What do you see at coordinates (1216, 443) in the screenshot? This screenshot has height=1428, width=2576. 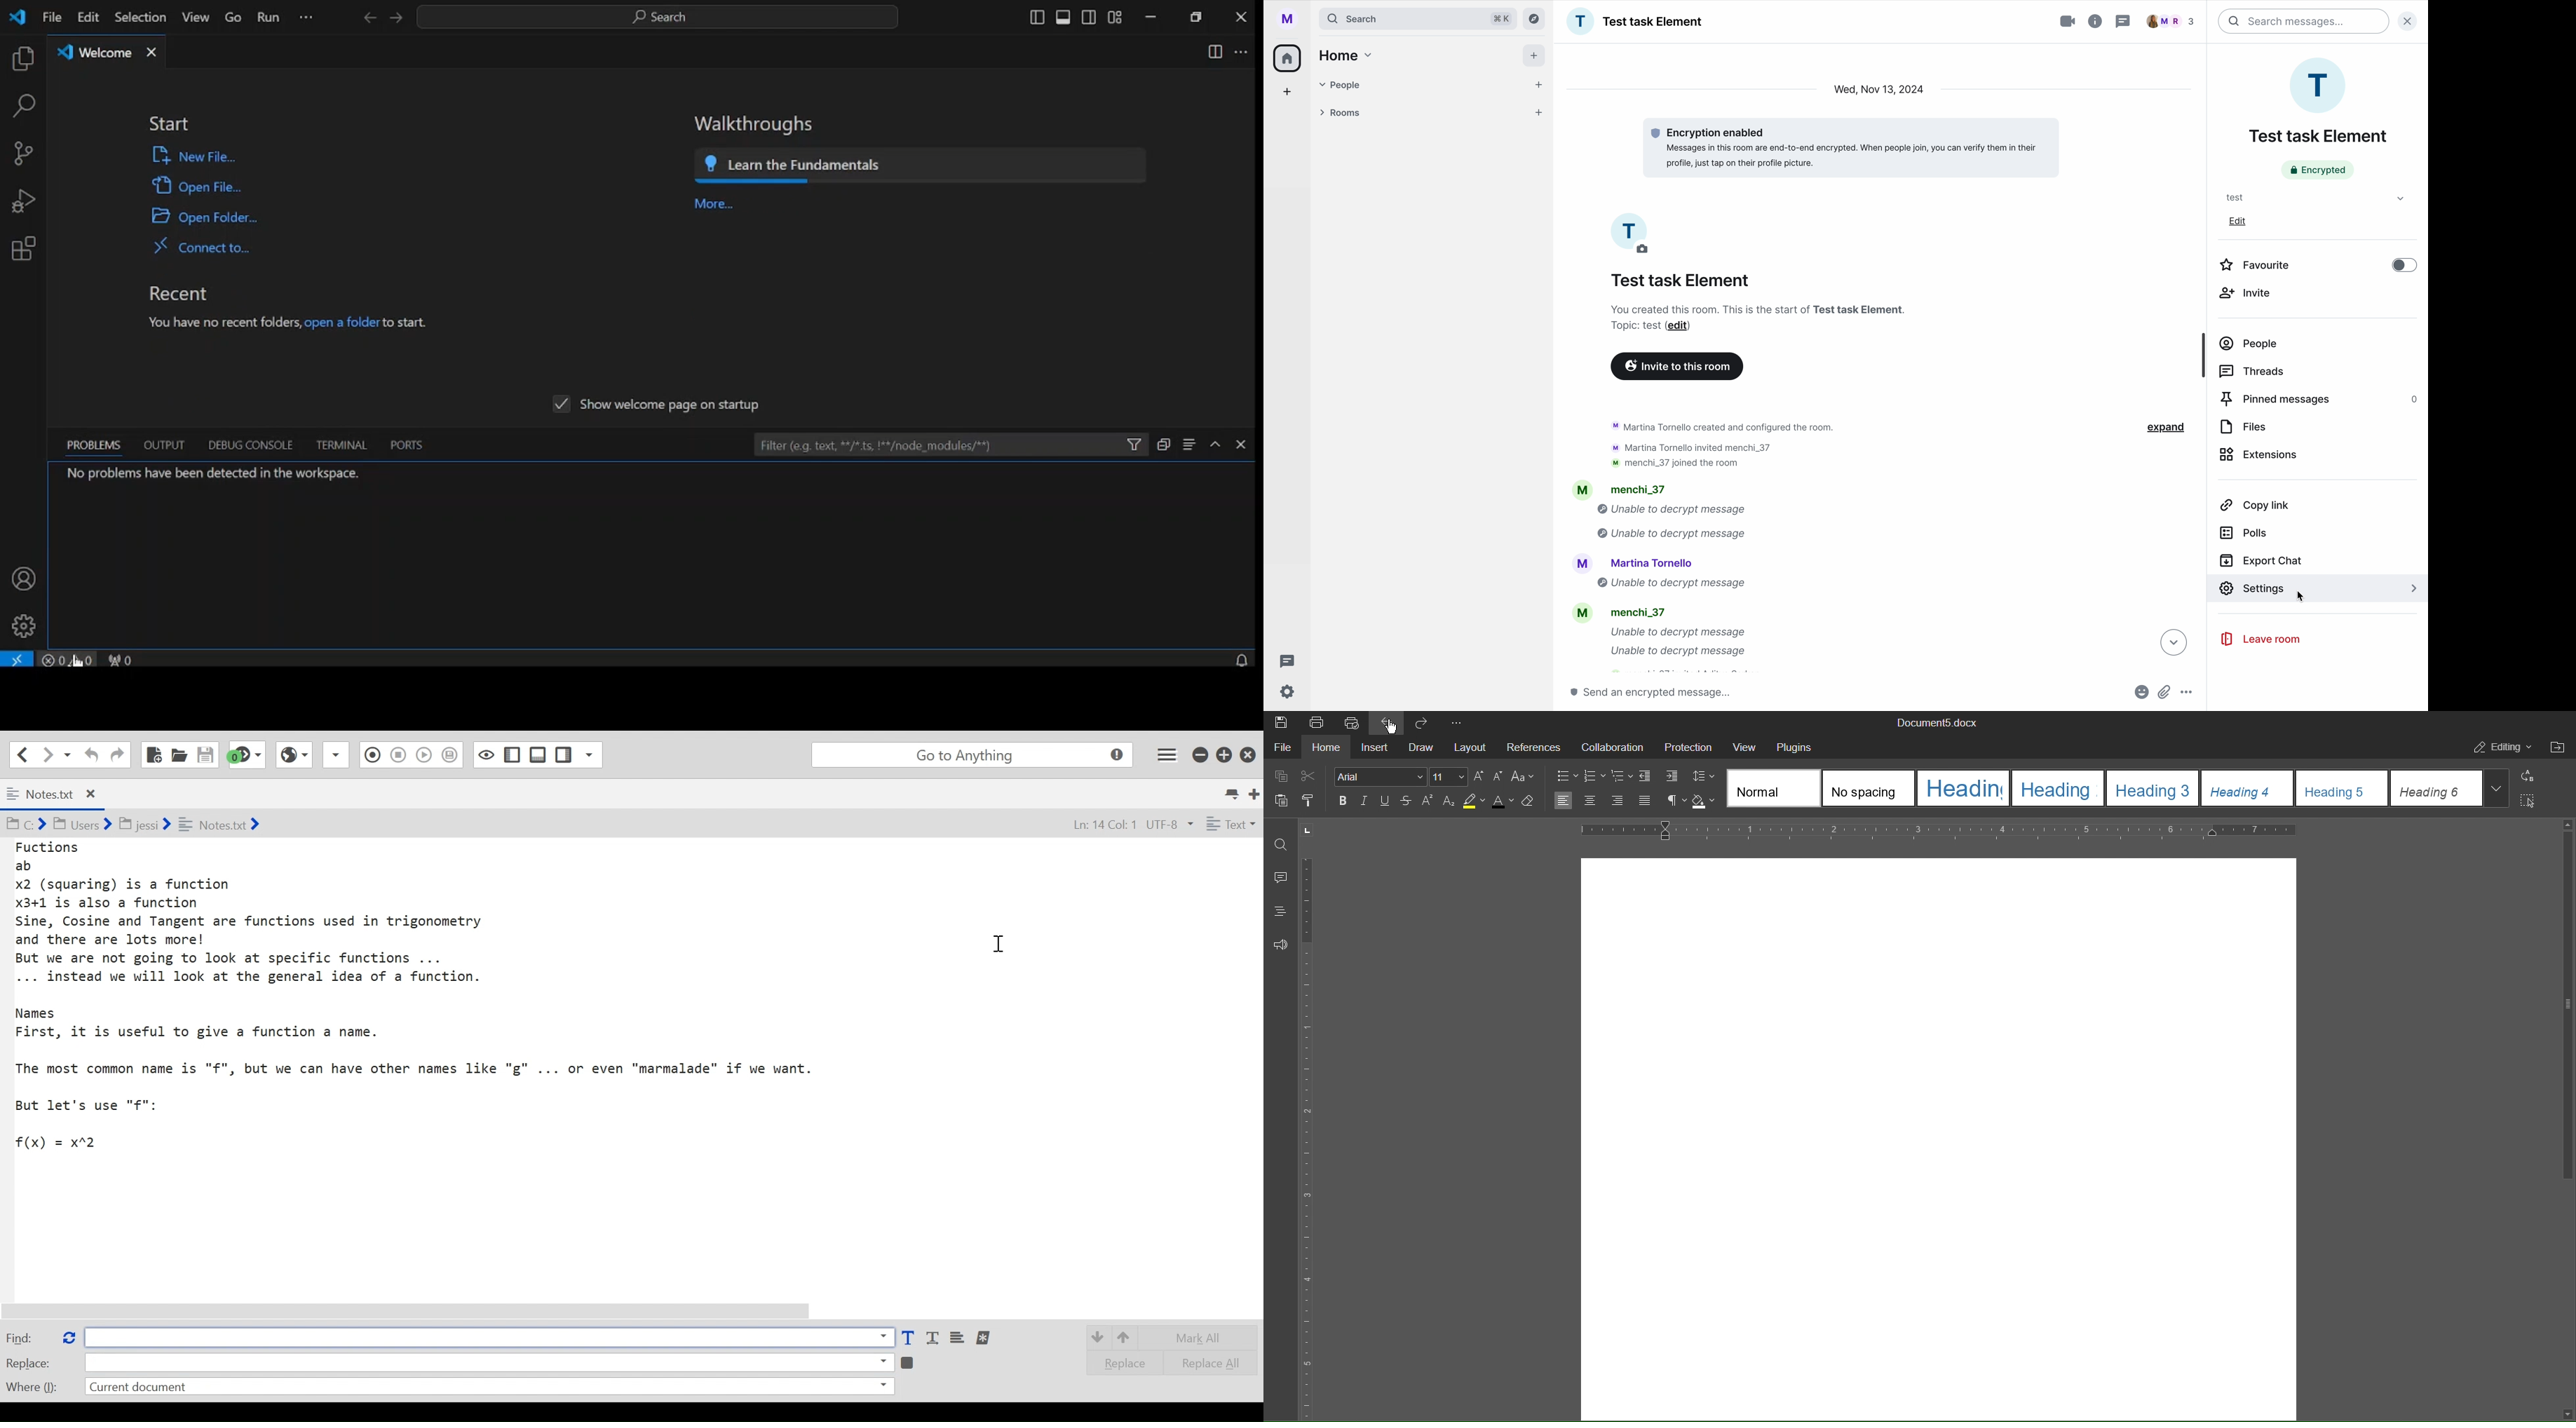 I see `maximize panel size` at bounding box center [1216, 443].